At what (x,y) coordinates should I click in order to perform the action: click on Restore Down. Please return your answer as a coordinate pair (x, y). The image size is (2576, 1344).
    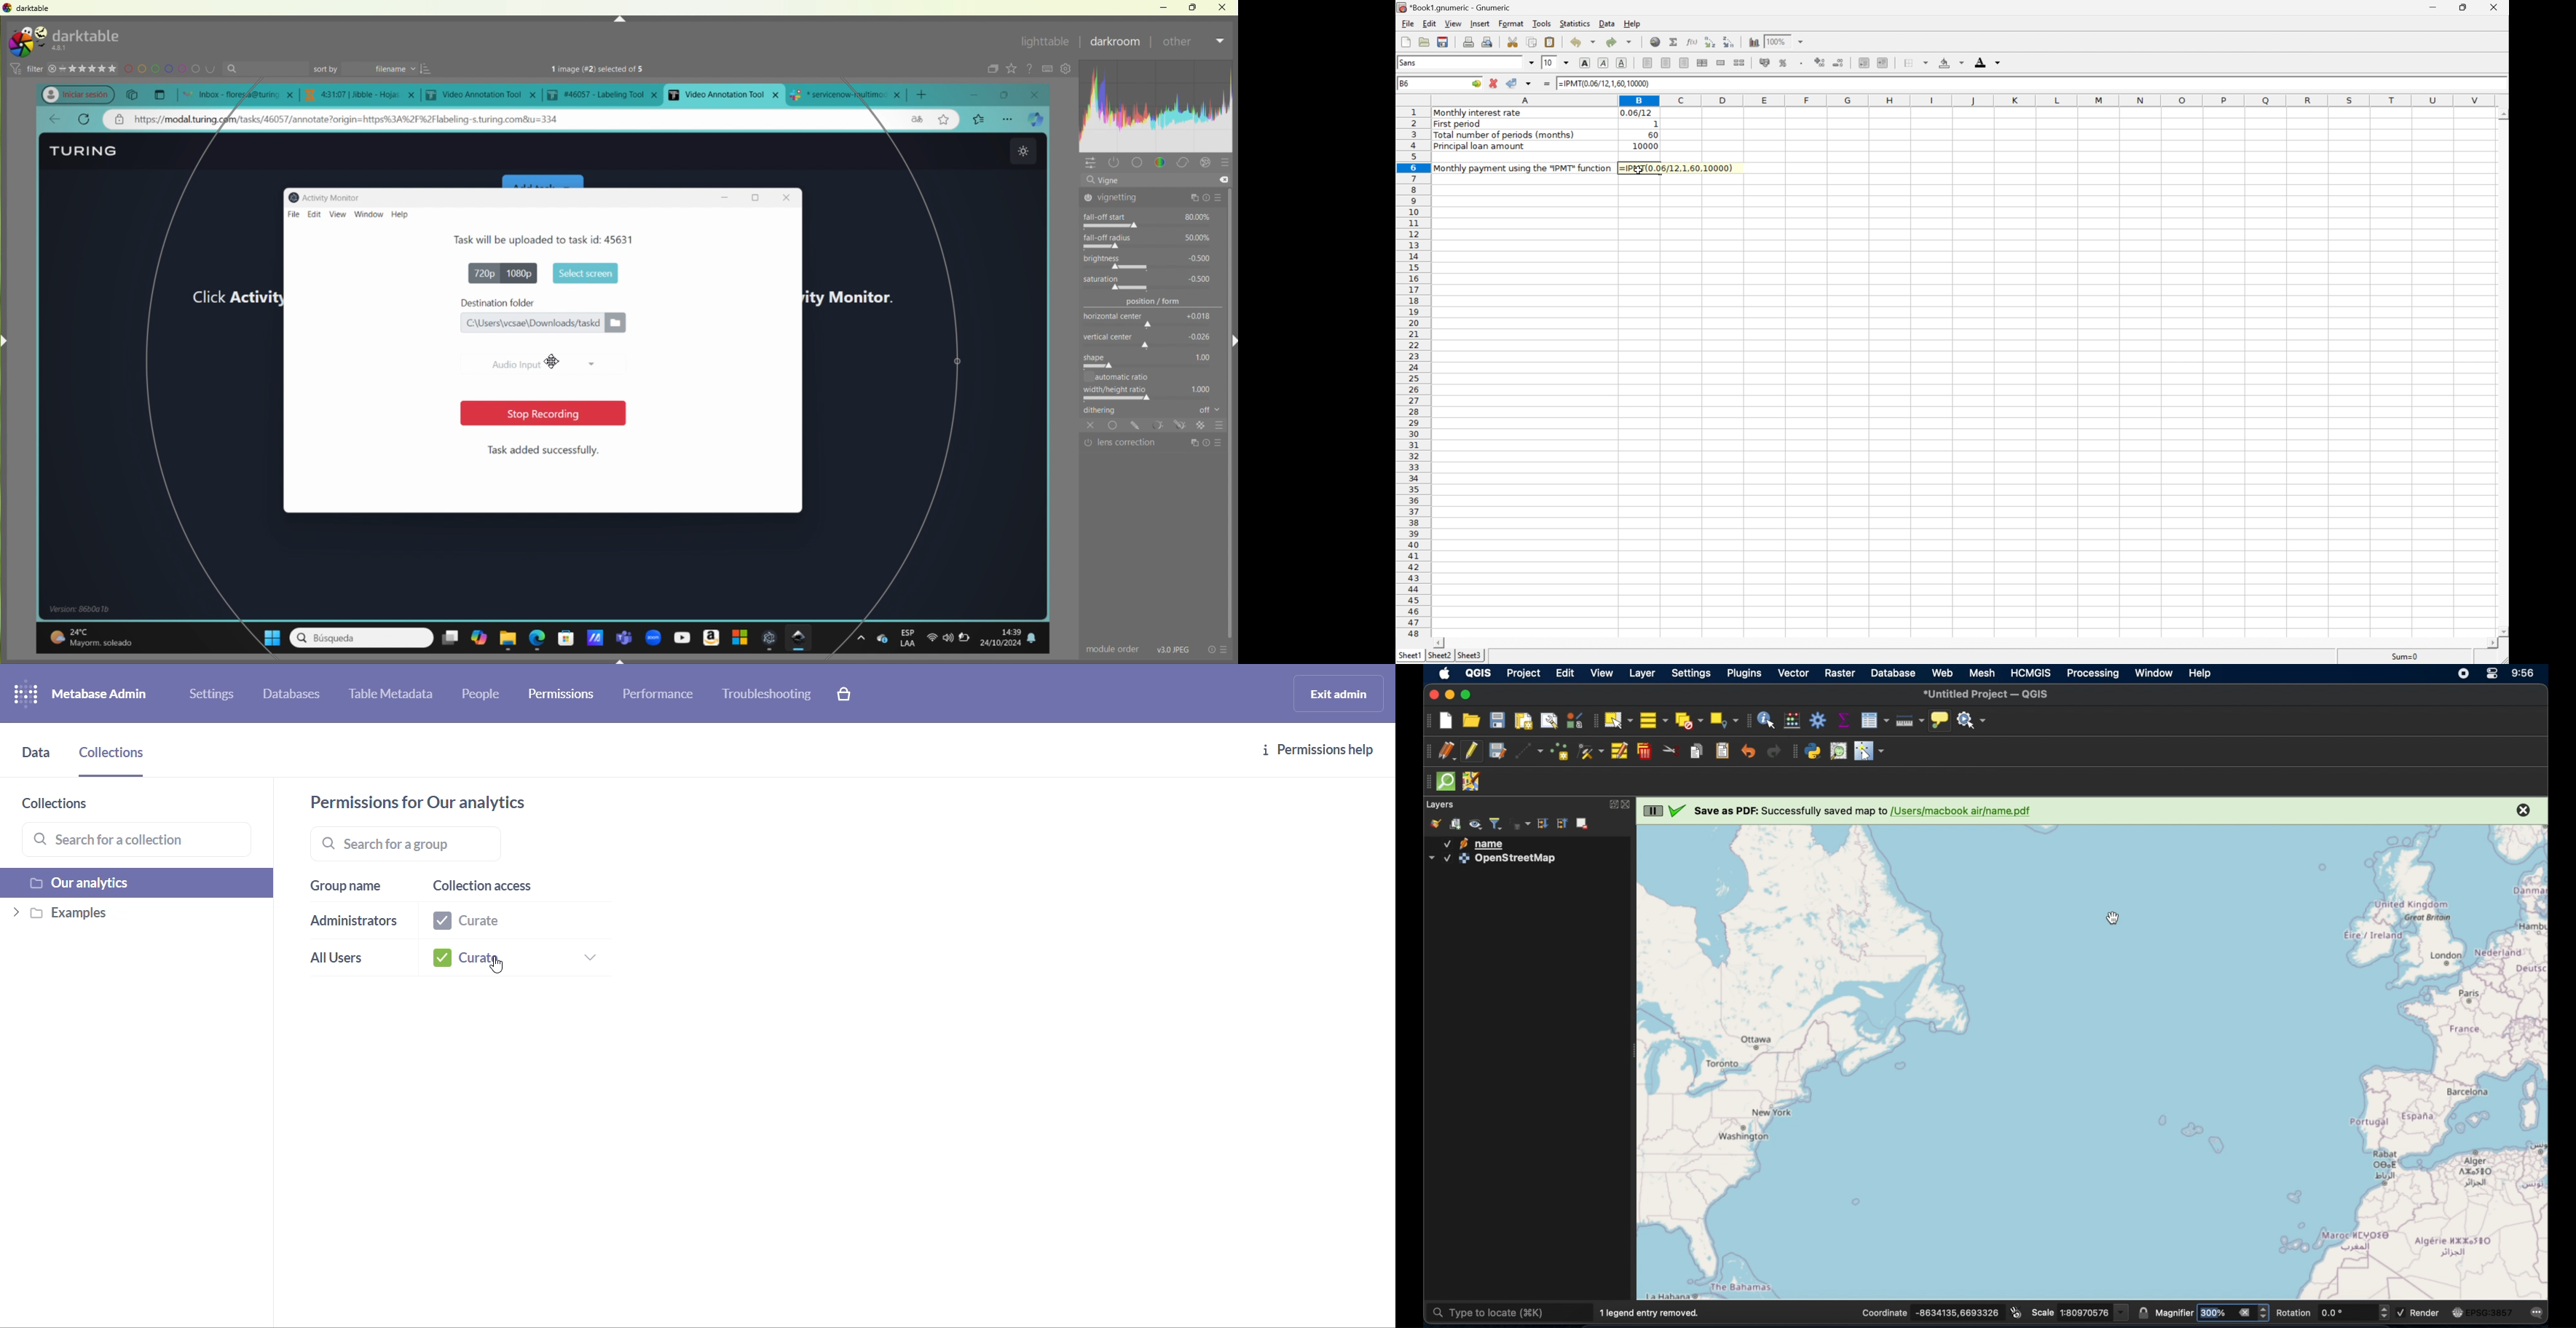
    Looking at the image, I should click on (1193, 8).